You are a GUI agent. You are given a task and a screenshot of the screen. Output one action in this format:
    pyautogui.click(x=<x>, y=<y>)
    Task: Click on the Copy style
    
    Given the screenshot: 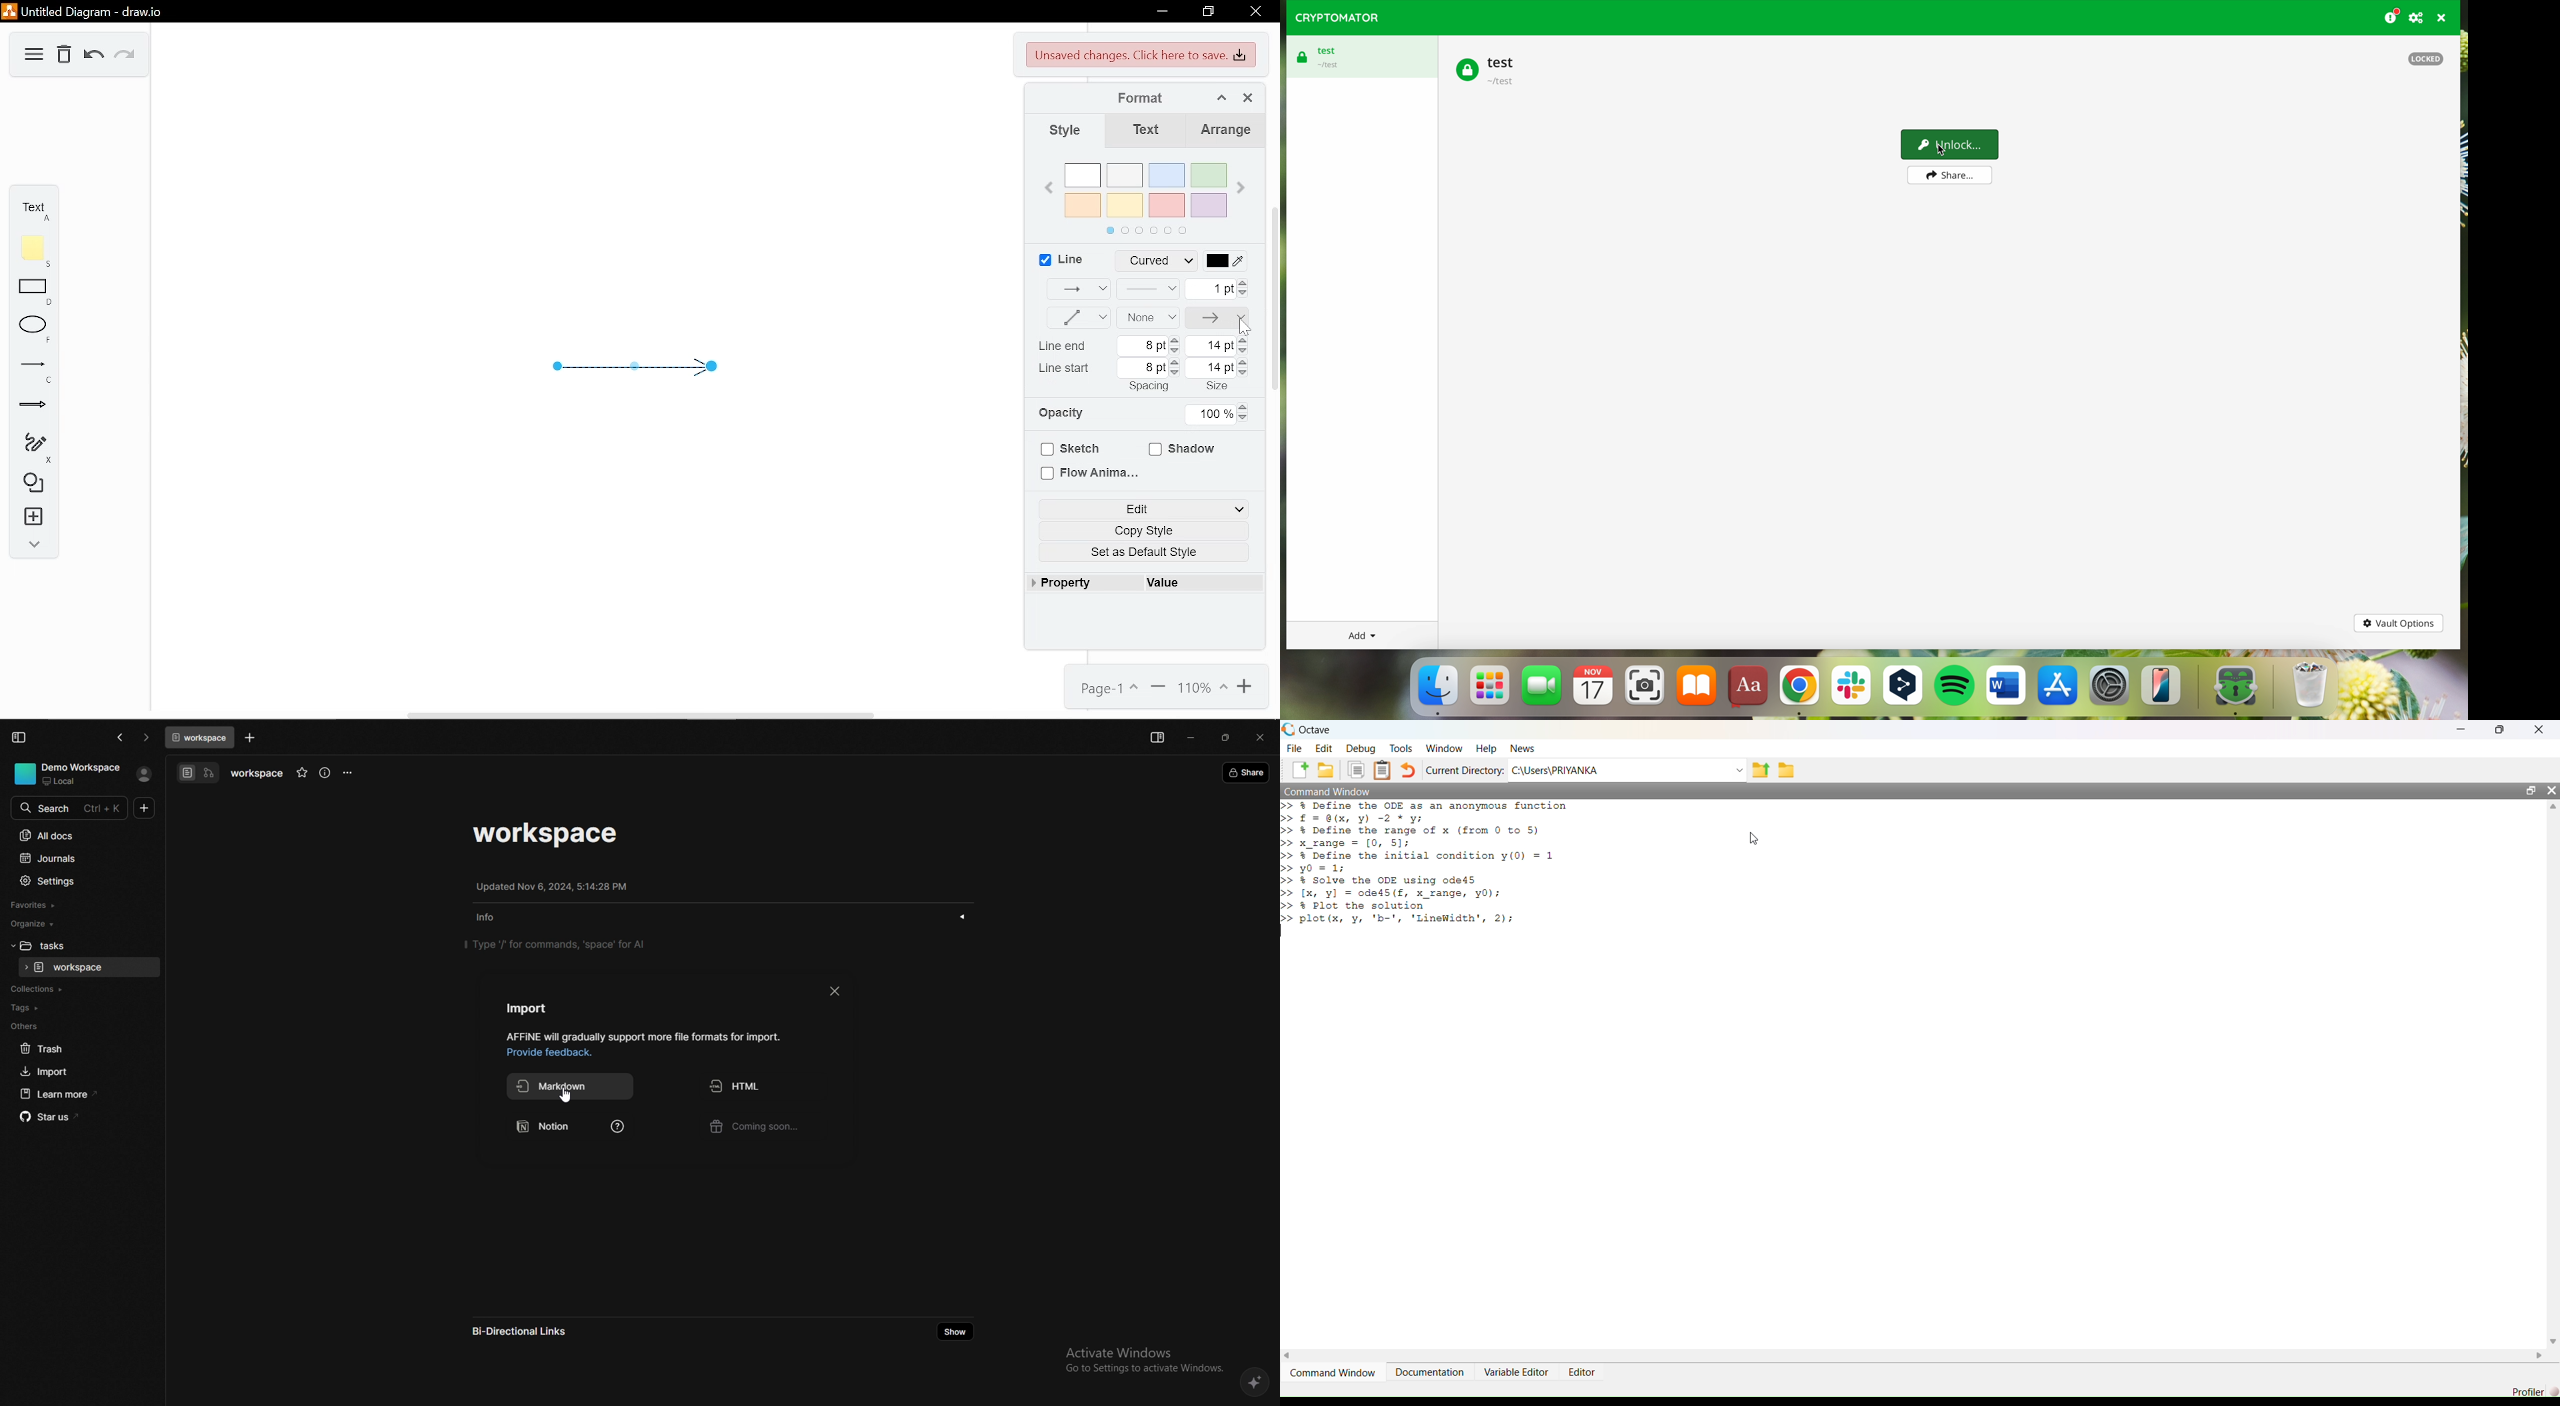 What is the action you would take?
    pyautogui.click(x=1142, y=532)
    